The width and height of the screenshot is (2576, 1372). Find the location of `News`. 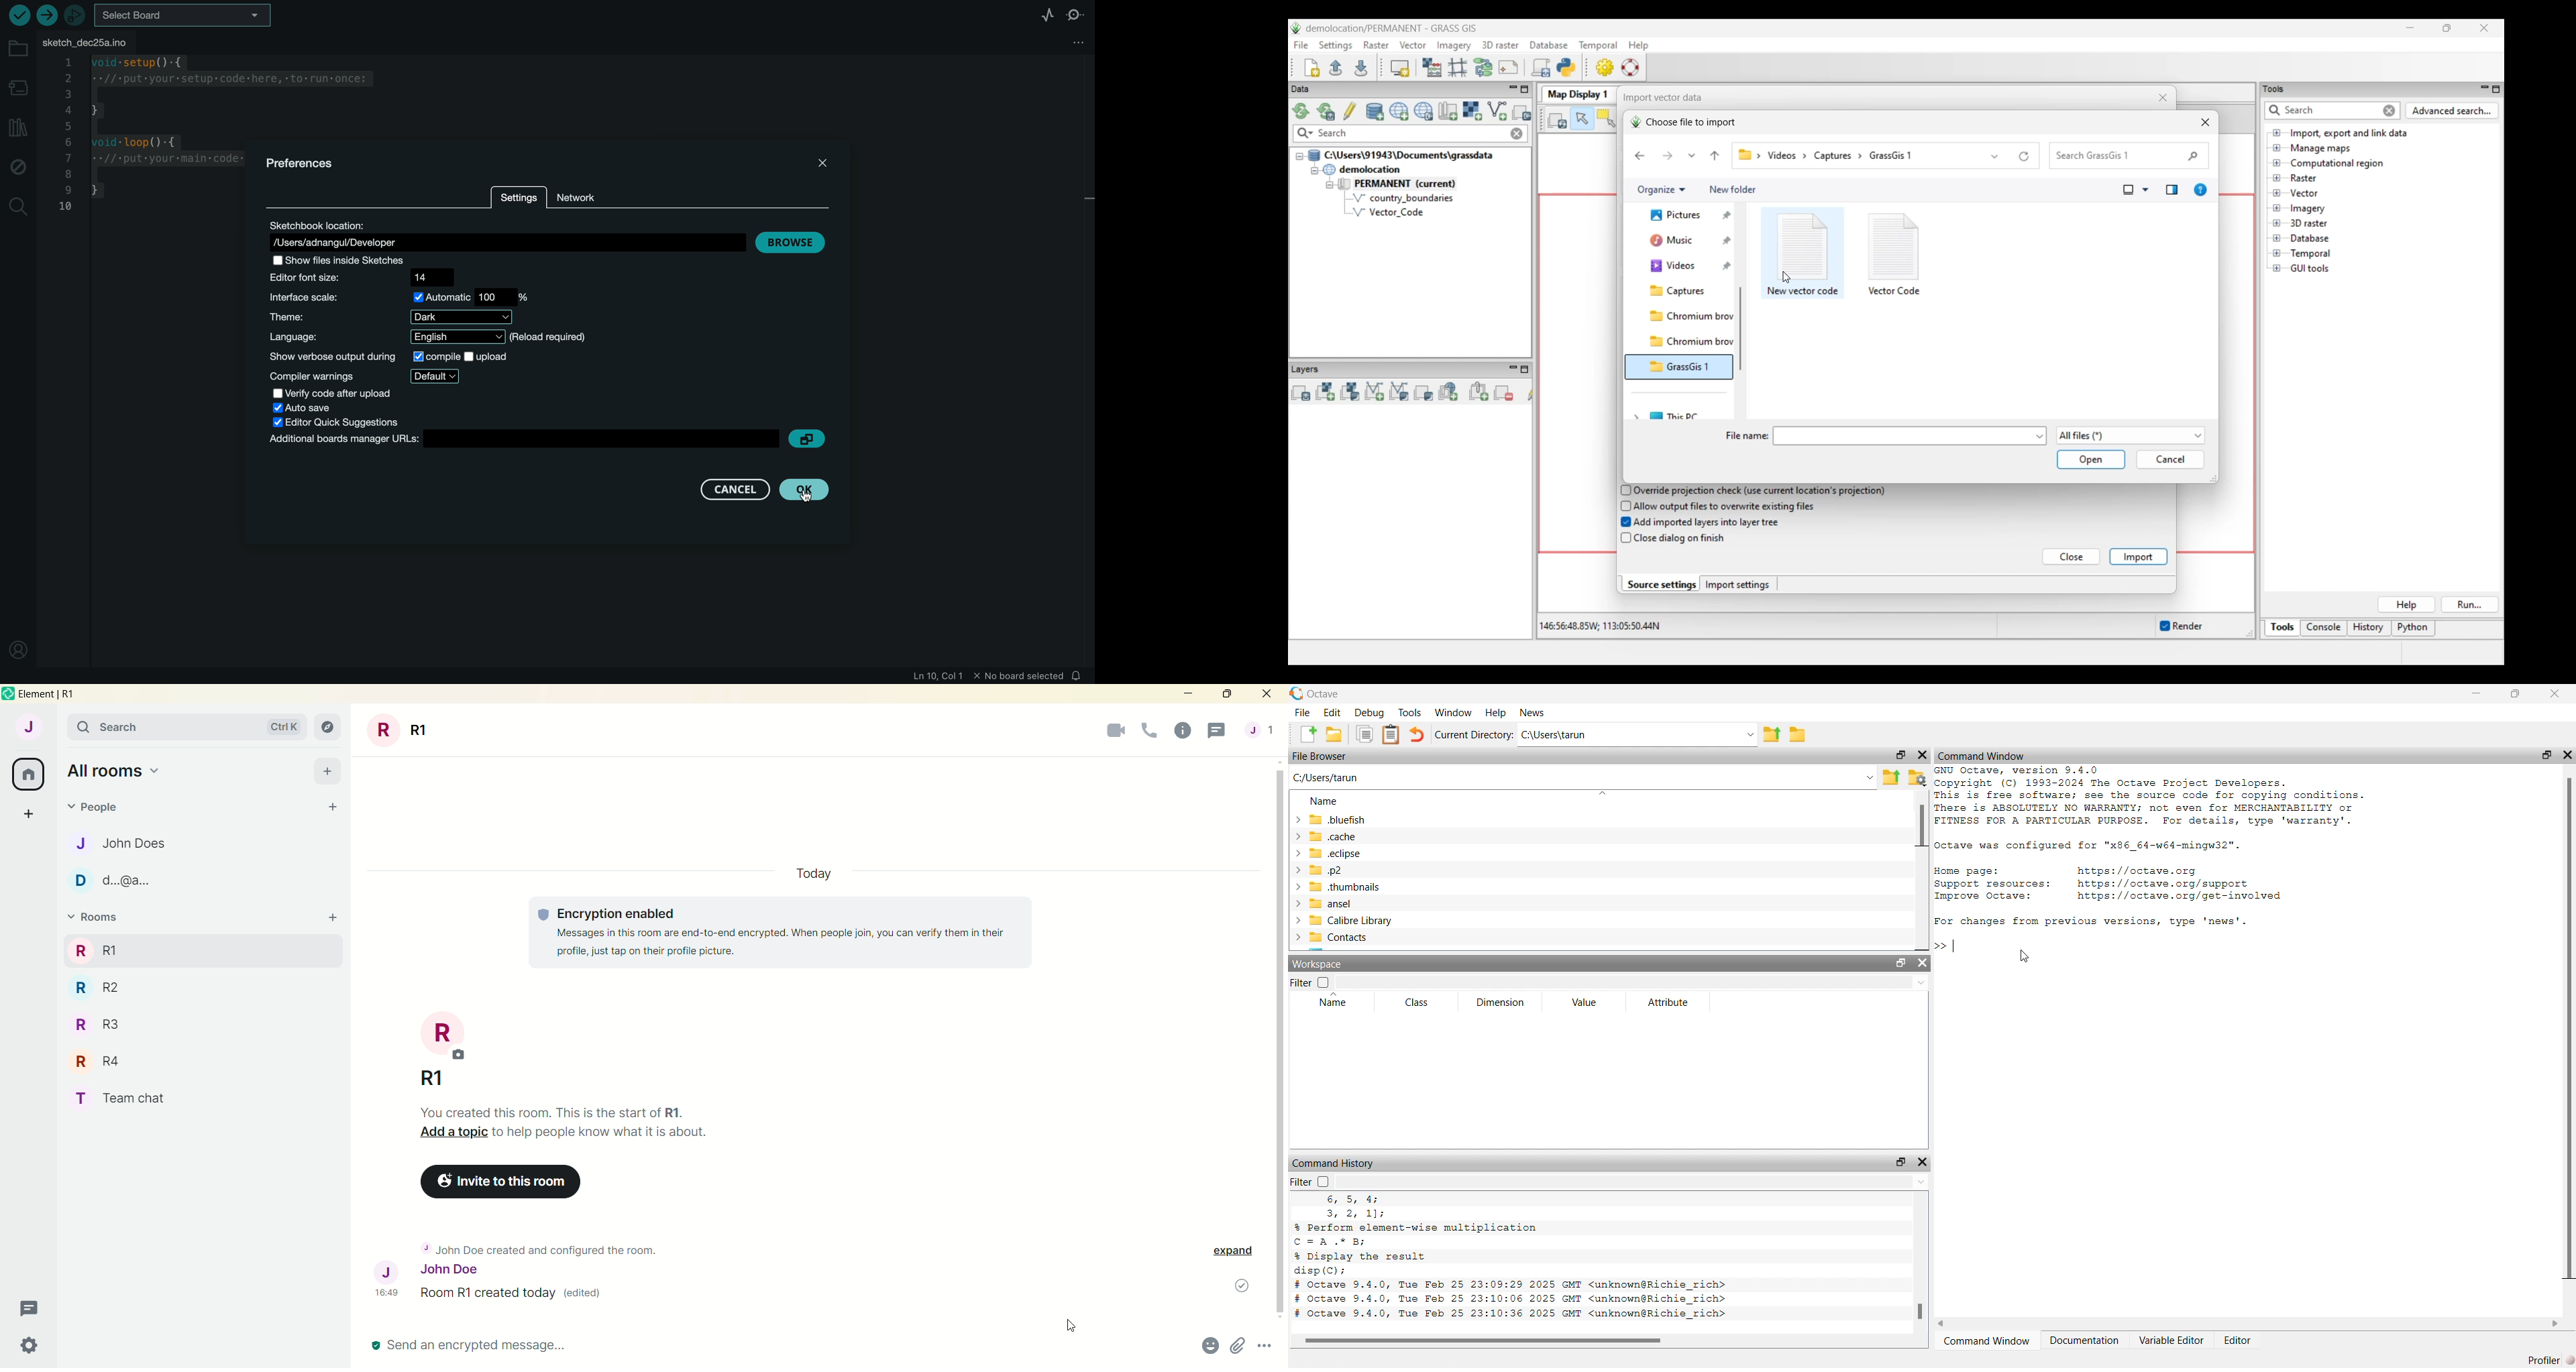

News is located at coordinates (1532, 712).